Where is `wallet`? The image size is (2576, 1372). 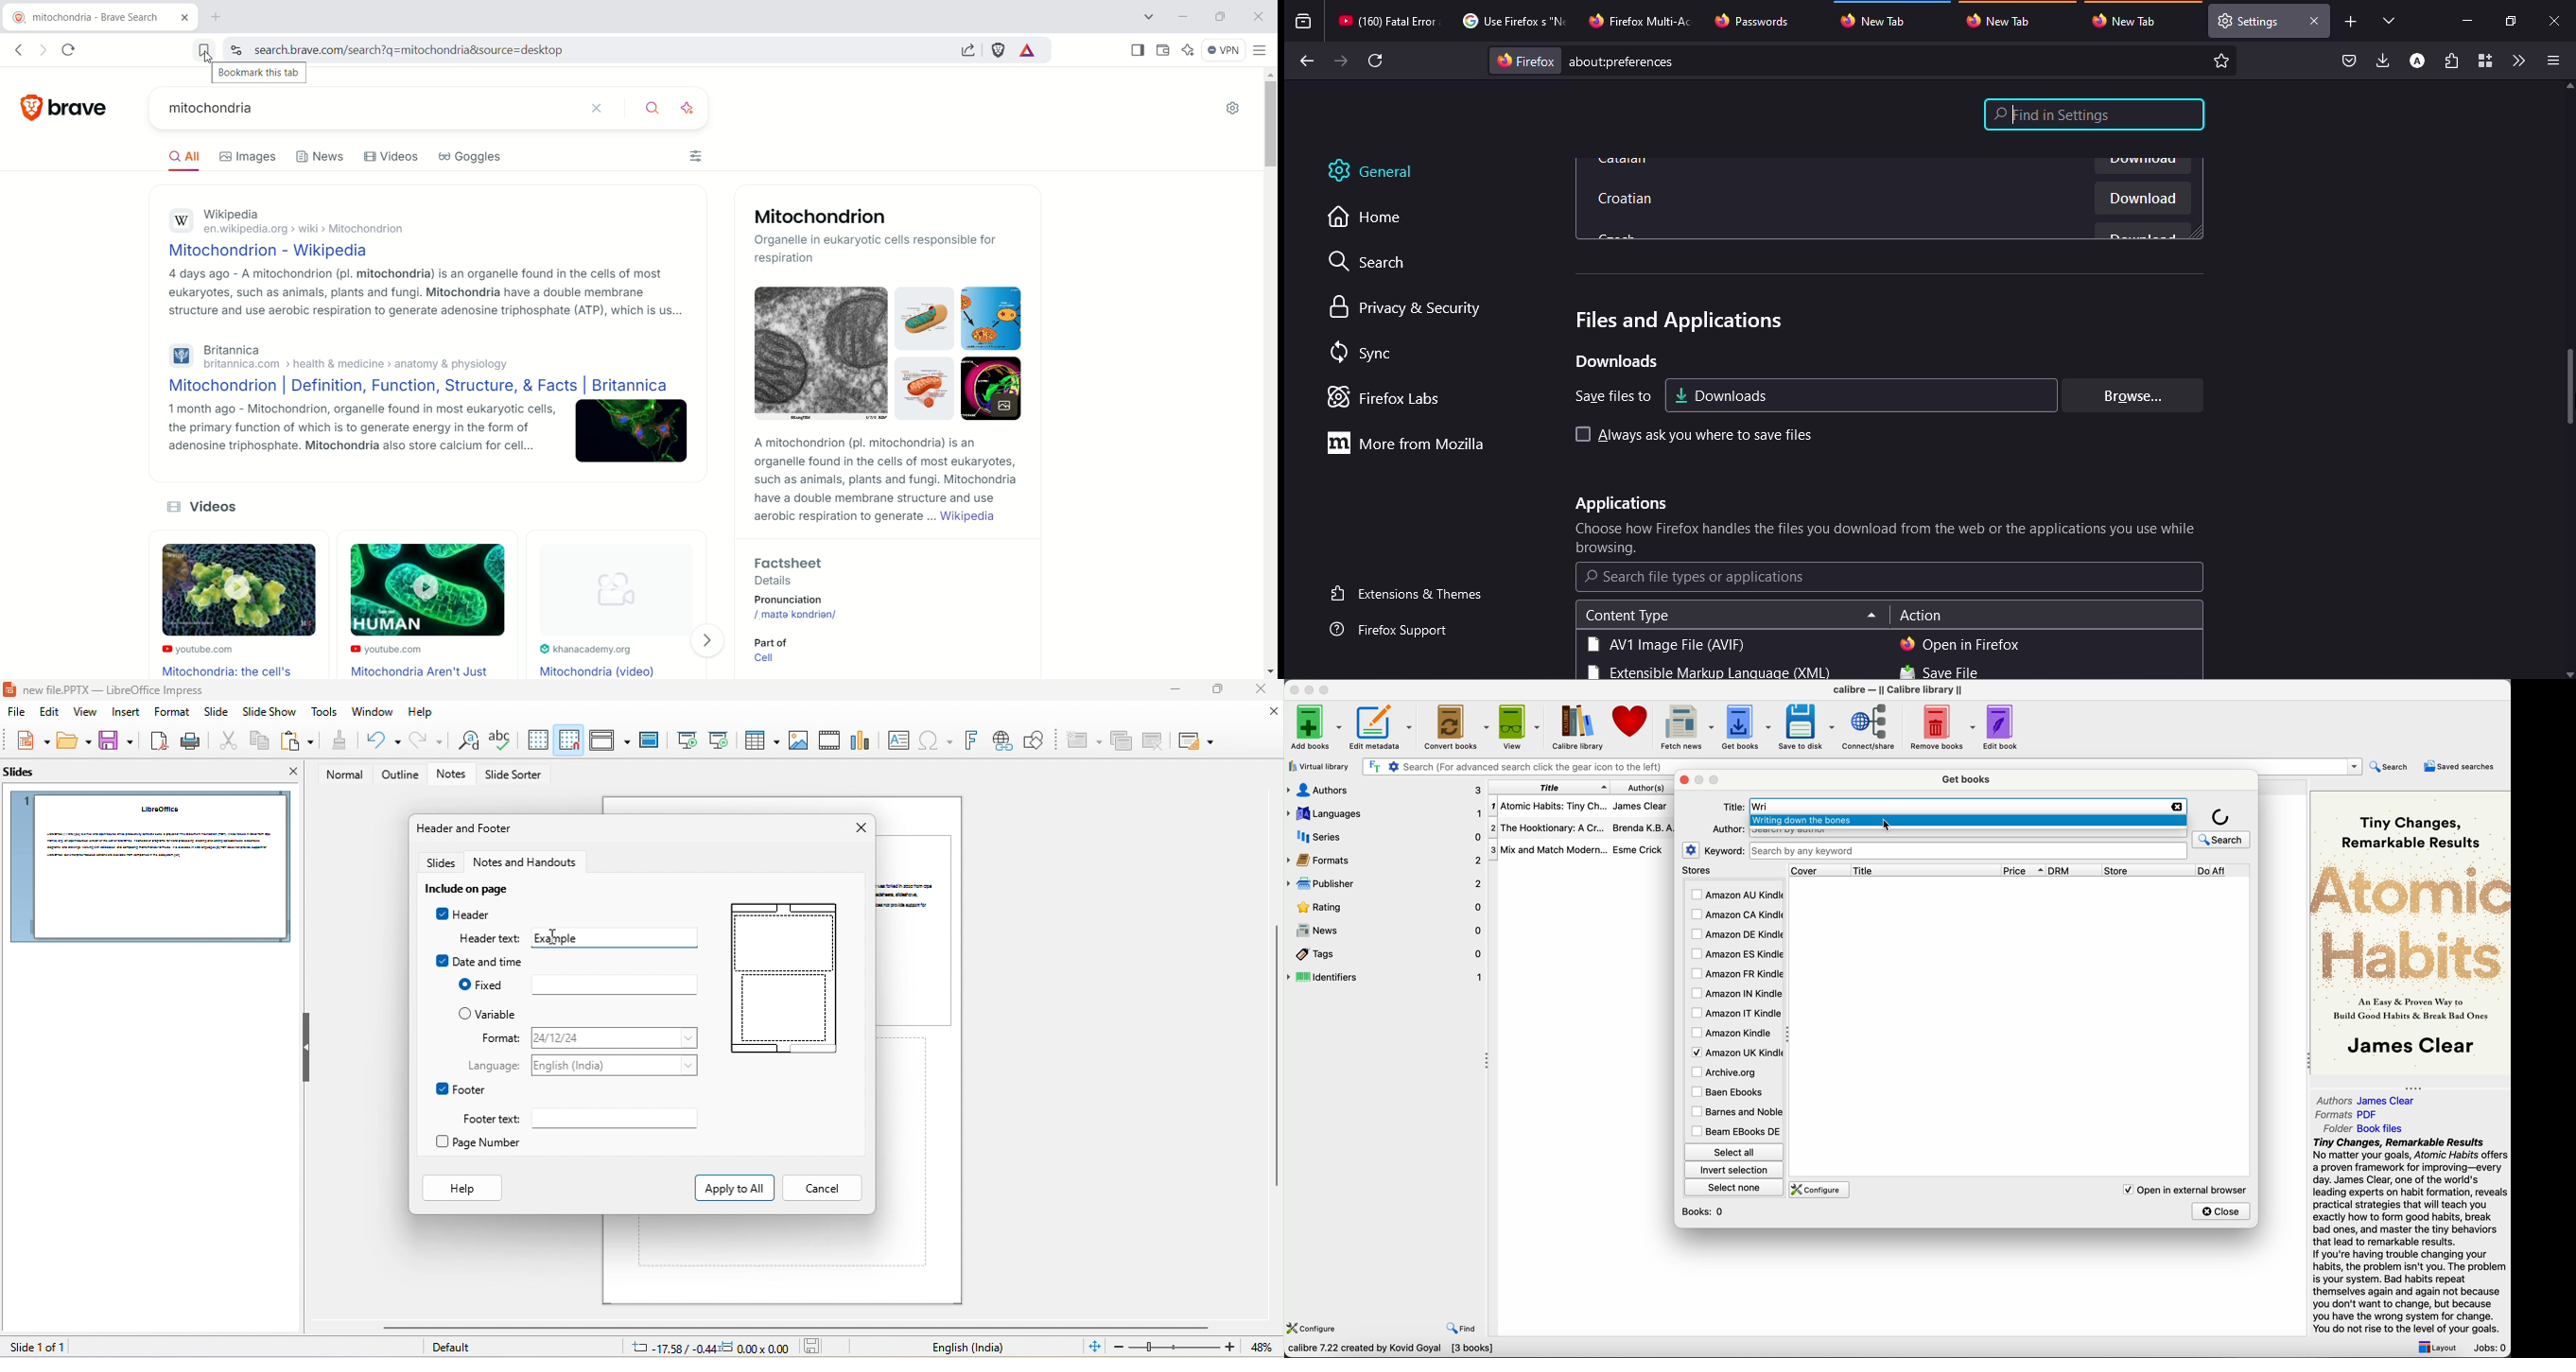 wallet is located at coordinates (1164, 51).